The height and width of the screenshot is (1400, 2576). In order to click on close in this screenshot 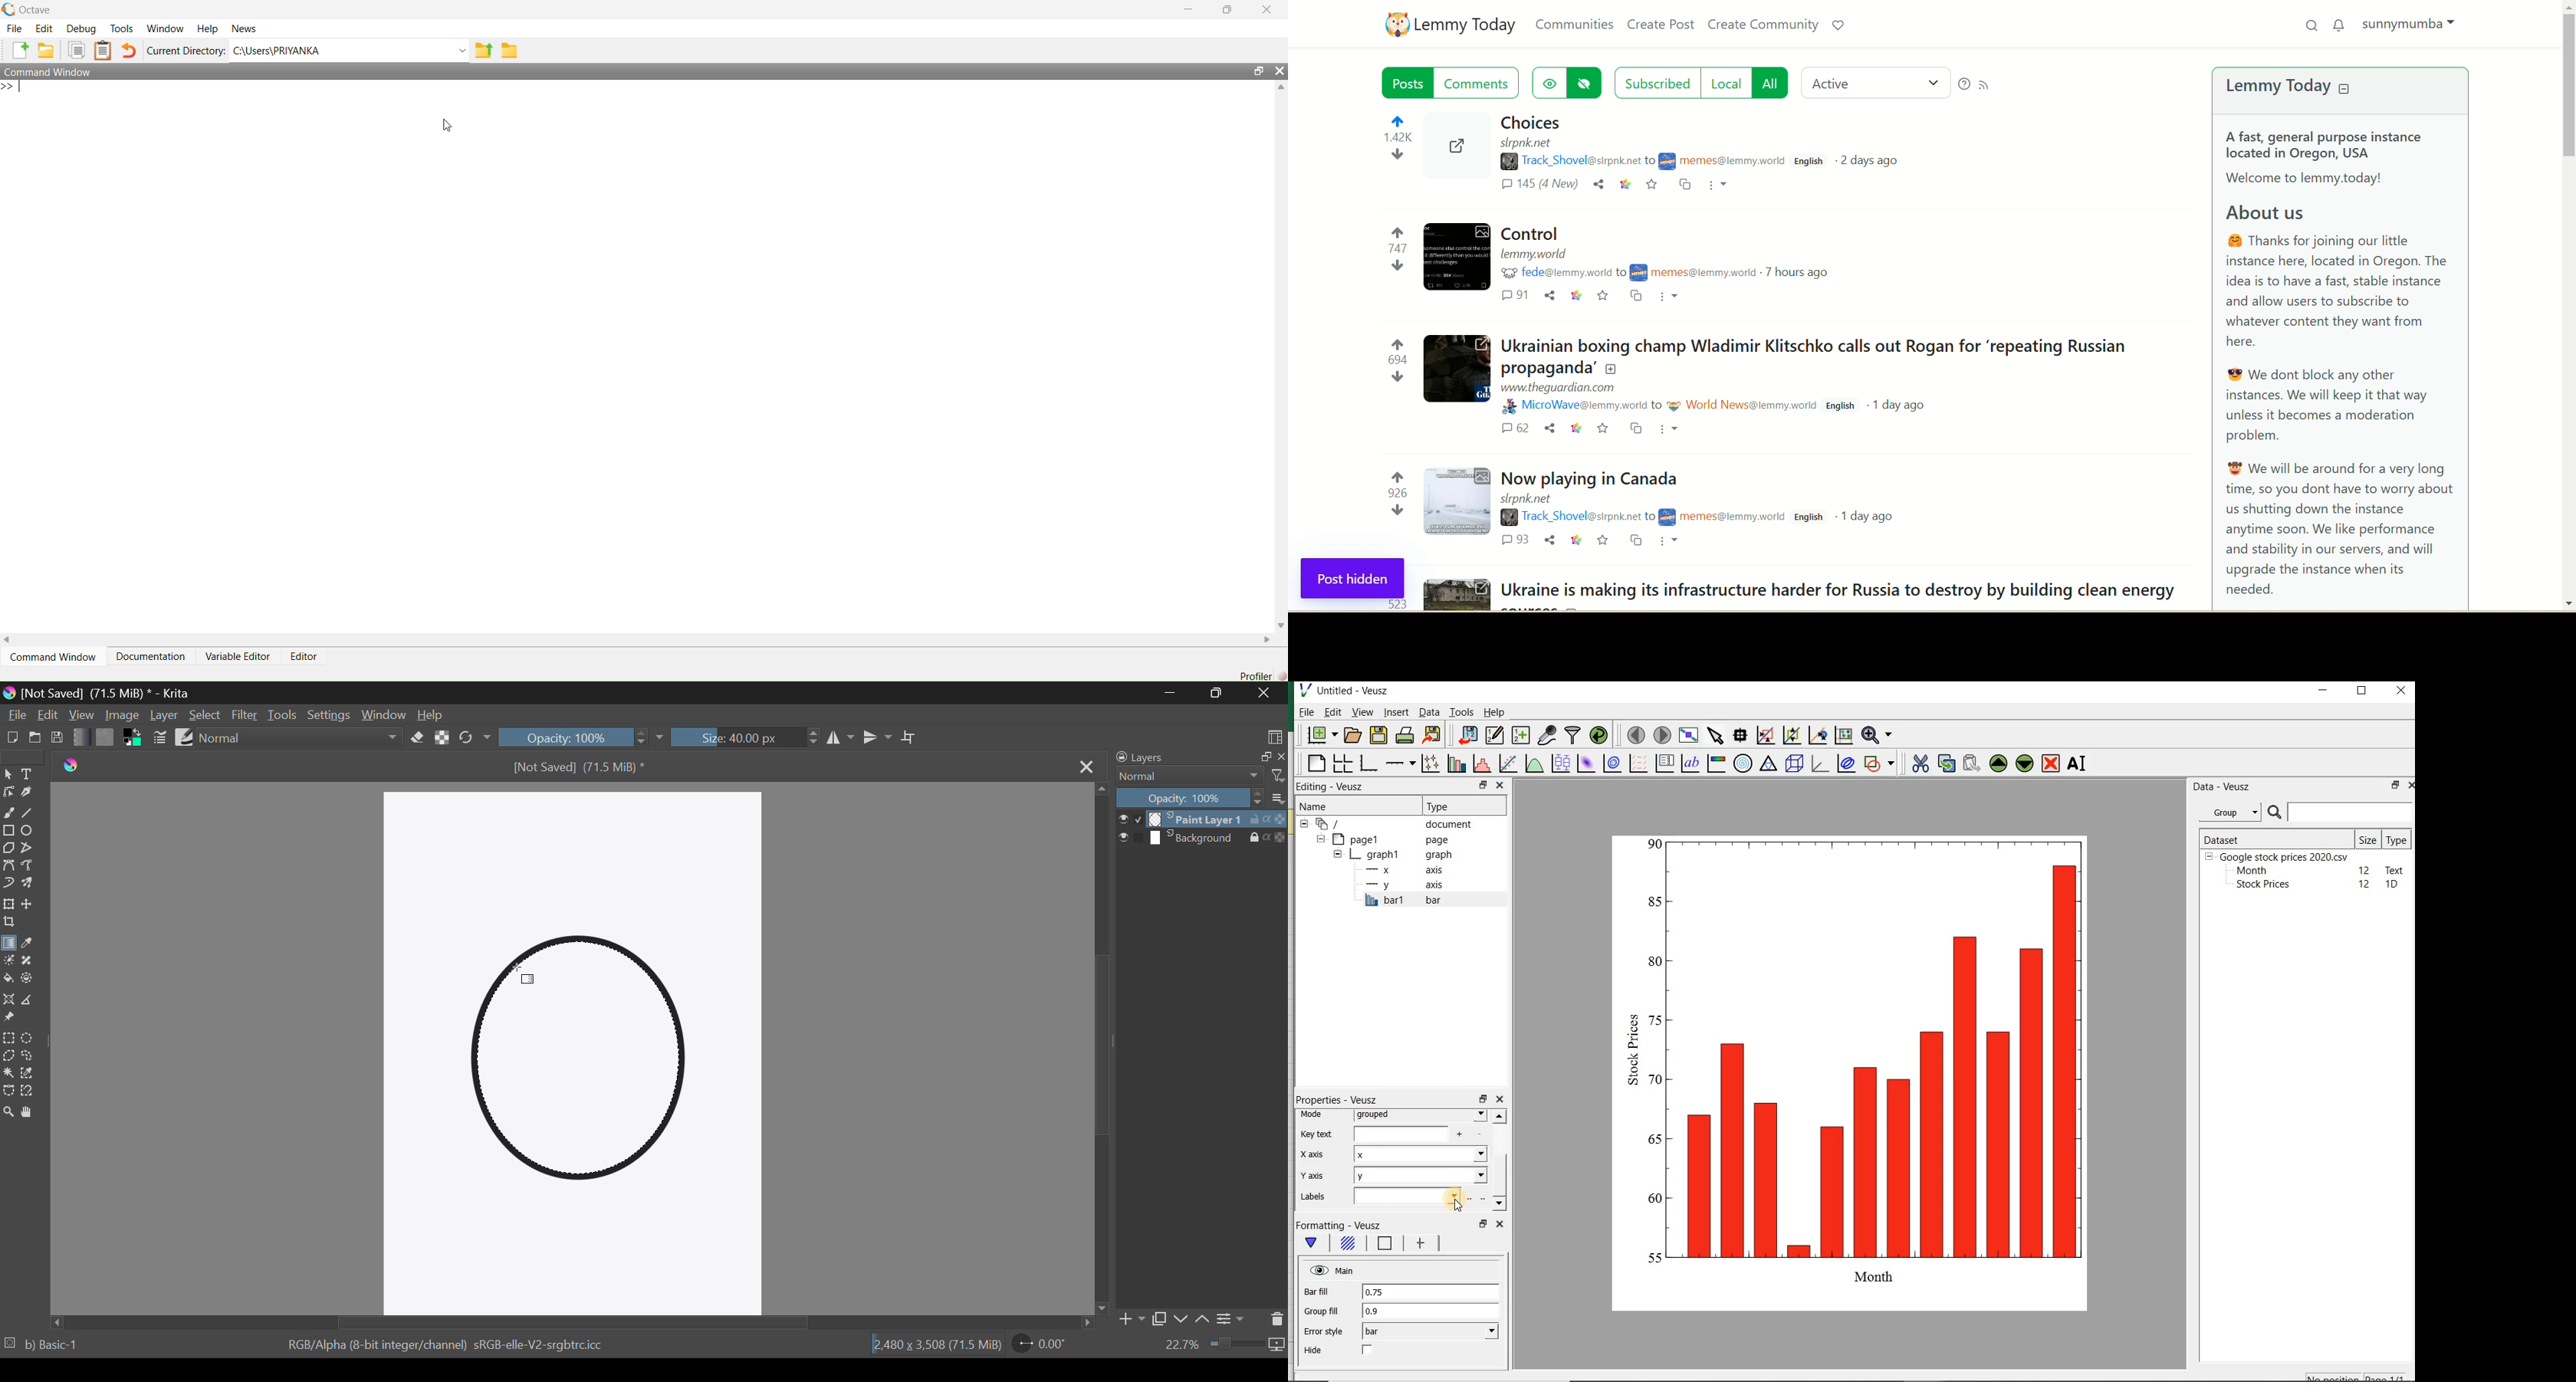, I will do `click(1281, 756)`.